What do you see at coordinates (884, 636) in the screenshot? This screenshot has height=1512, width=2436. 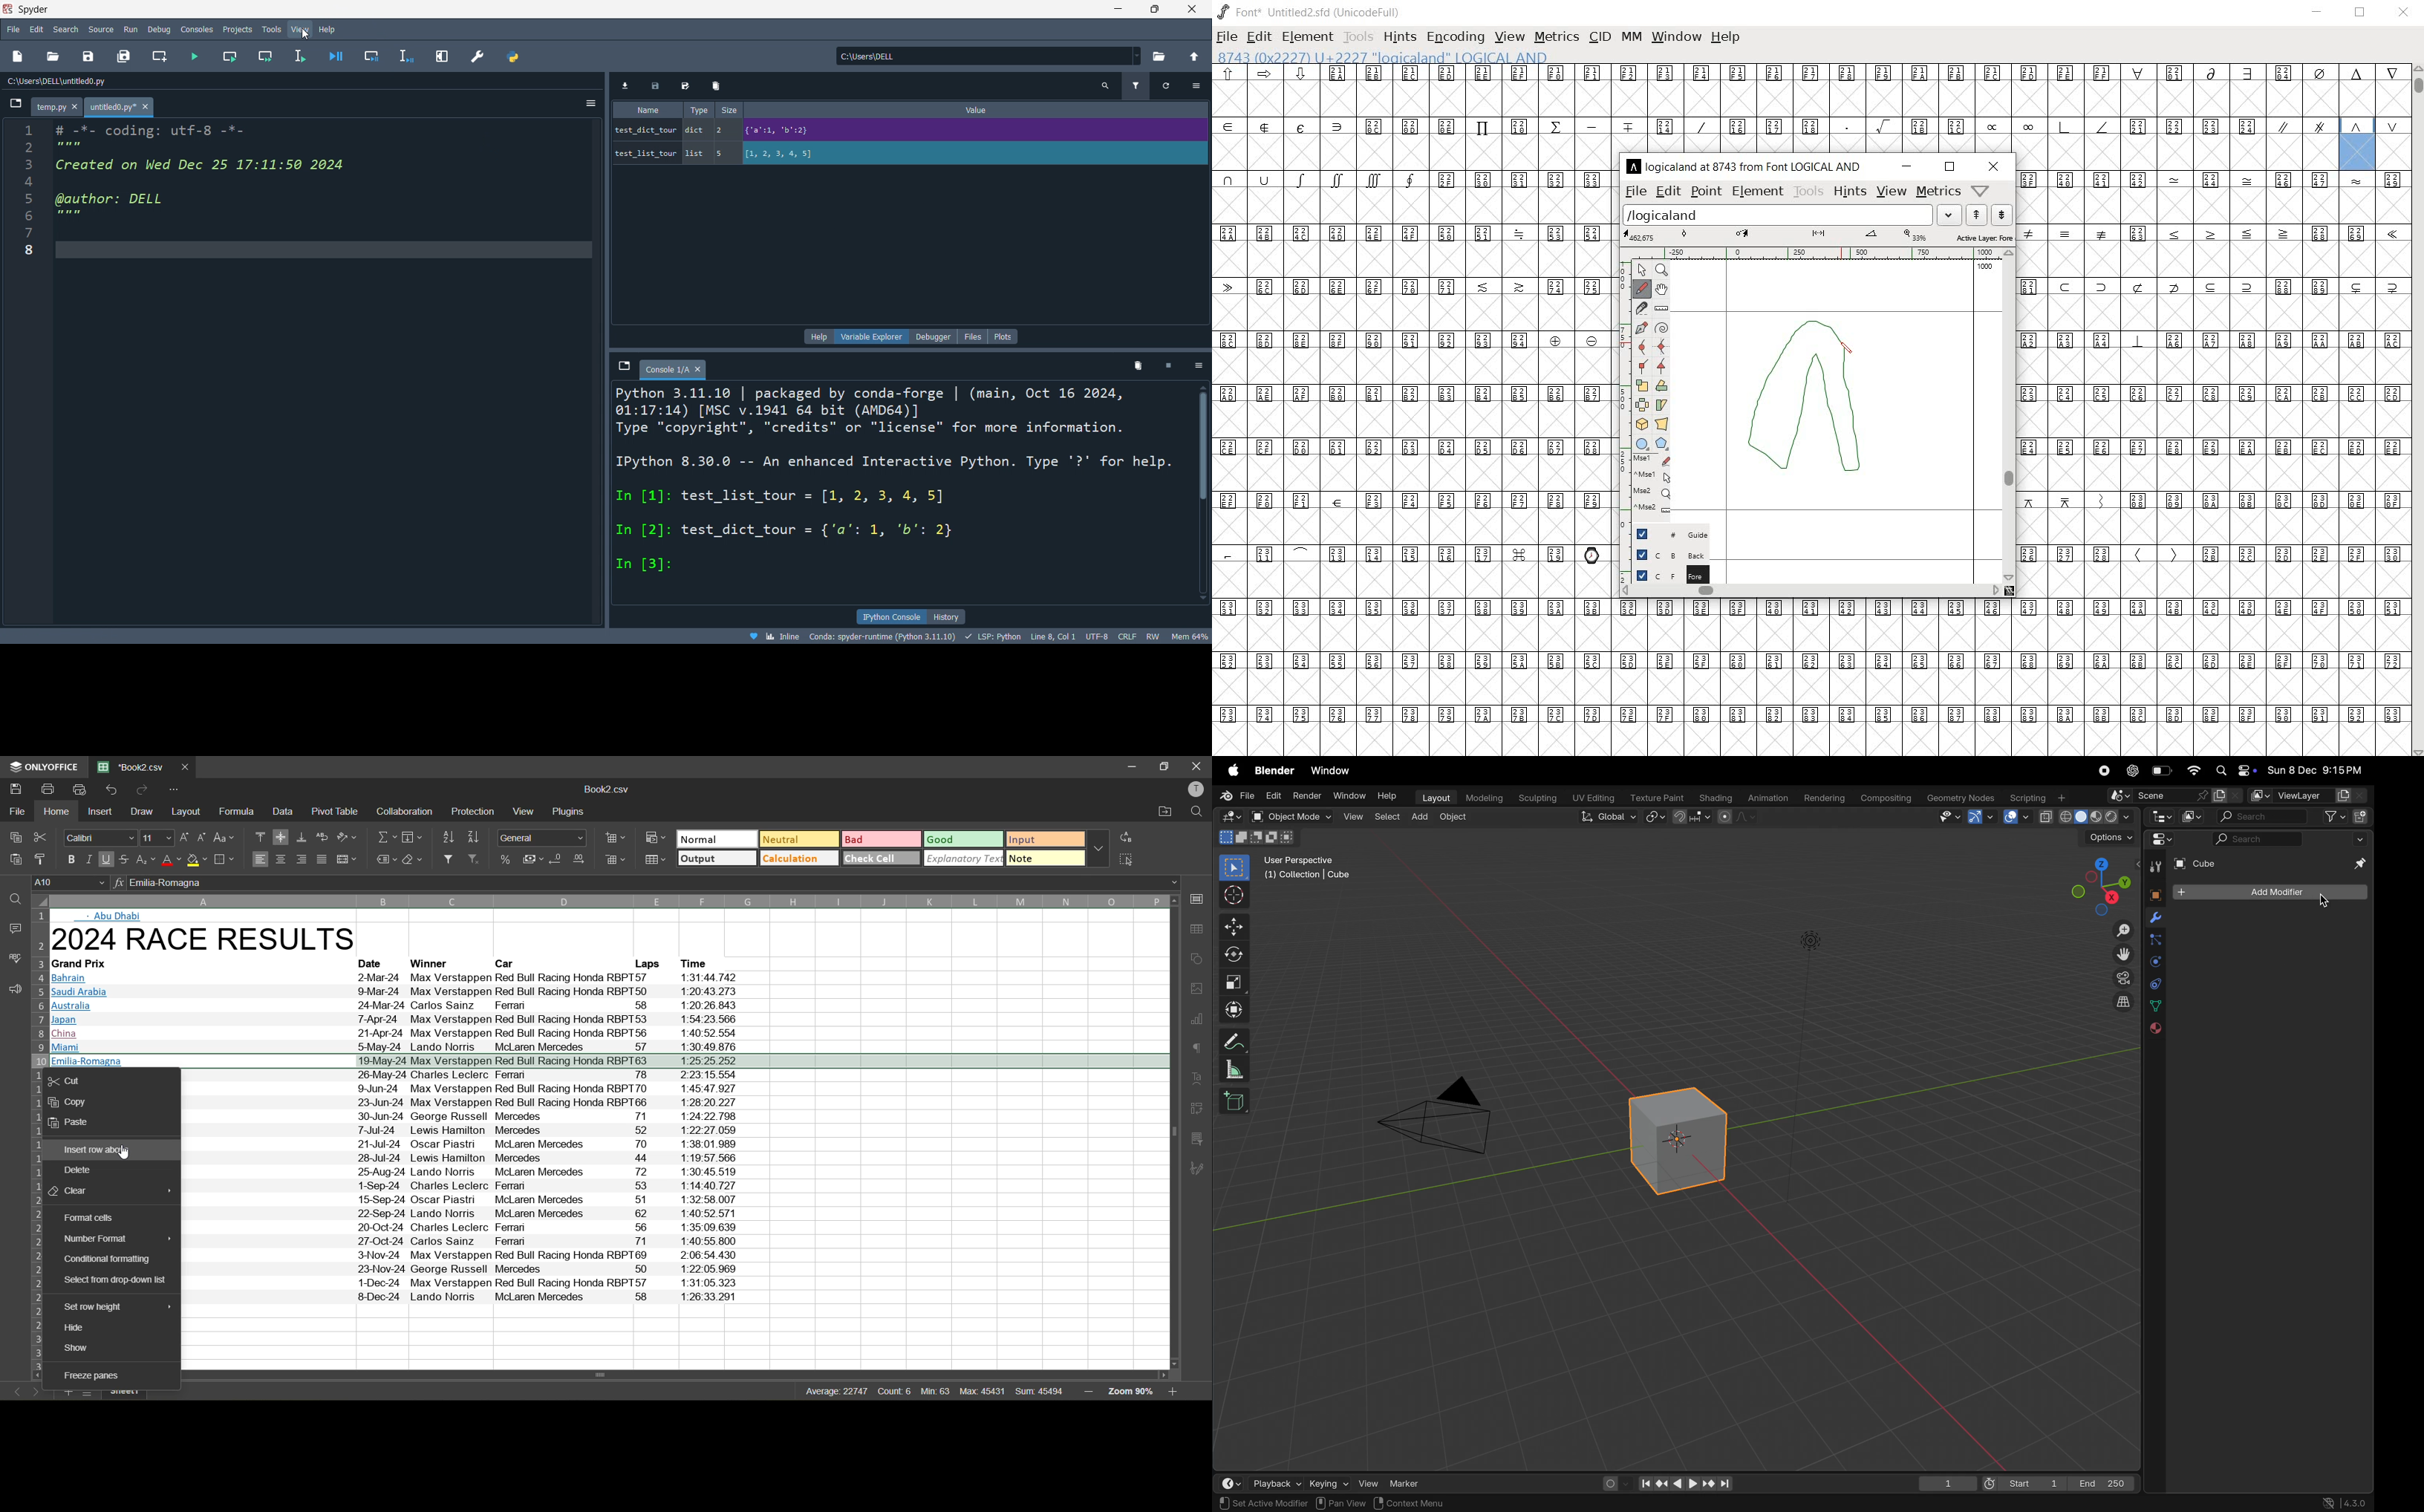 I see `interpreter` at bounding box center [884, 636].